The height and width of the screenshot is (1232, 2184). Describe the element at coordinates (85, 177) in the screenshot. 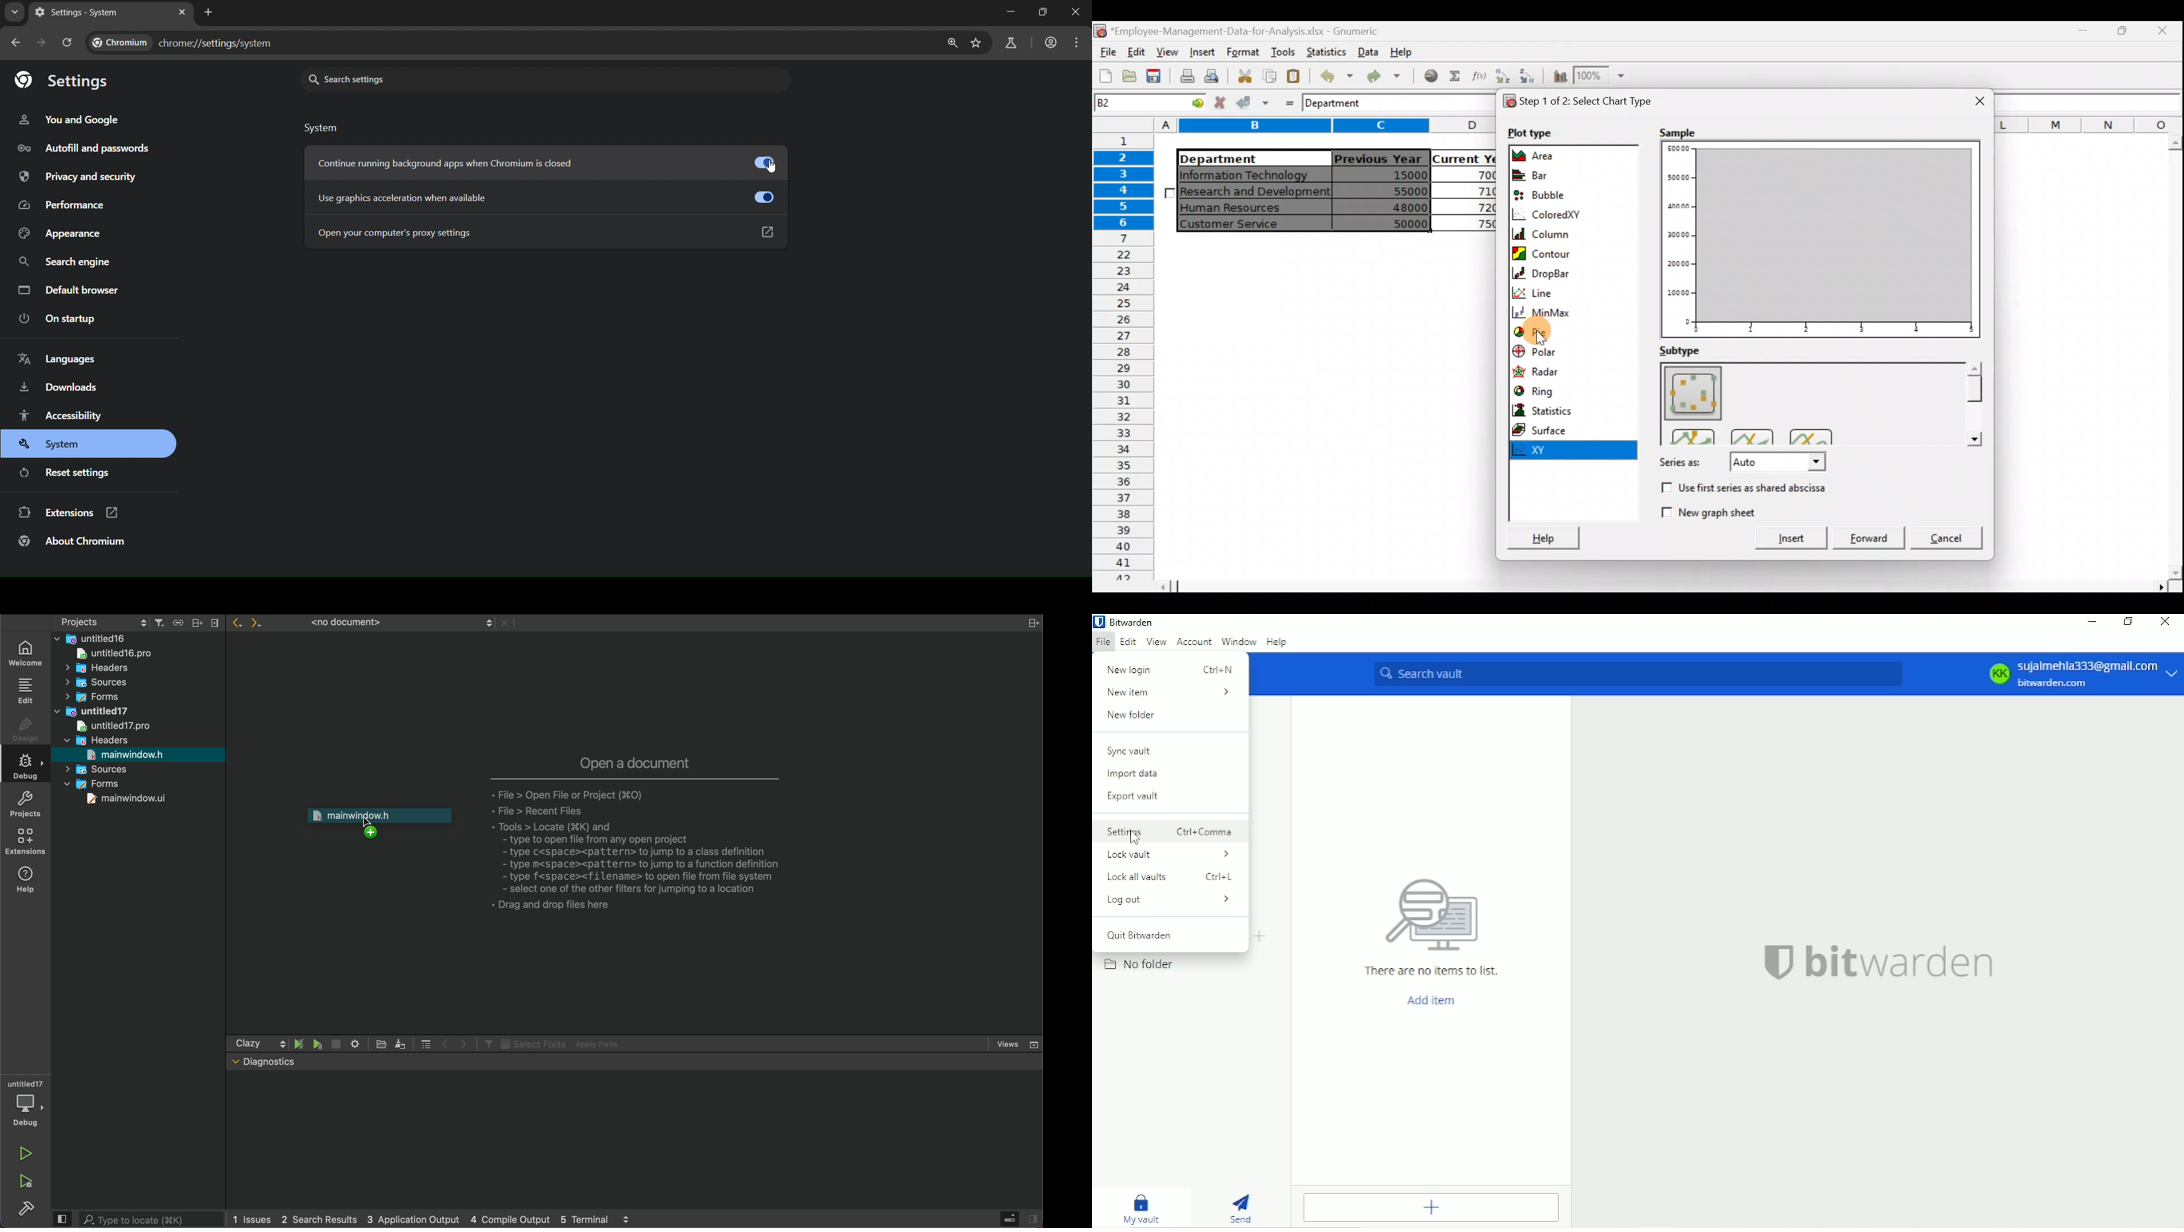

I see `privacy and security` at that location.